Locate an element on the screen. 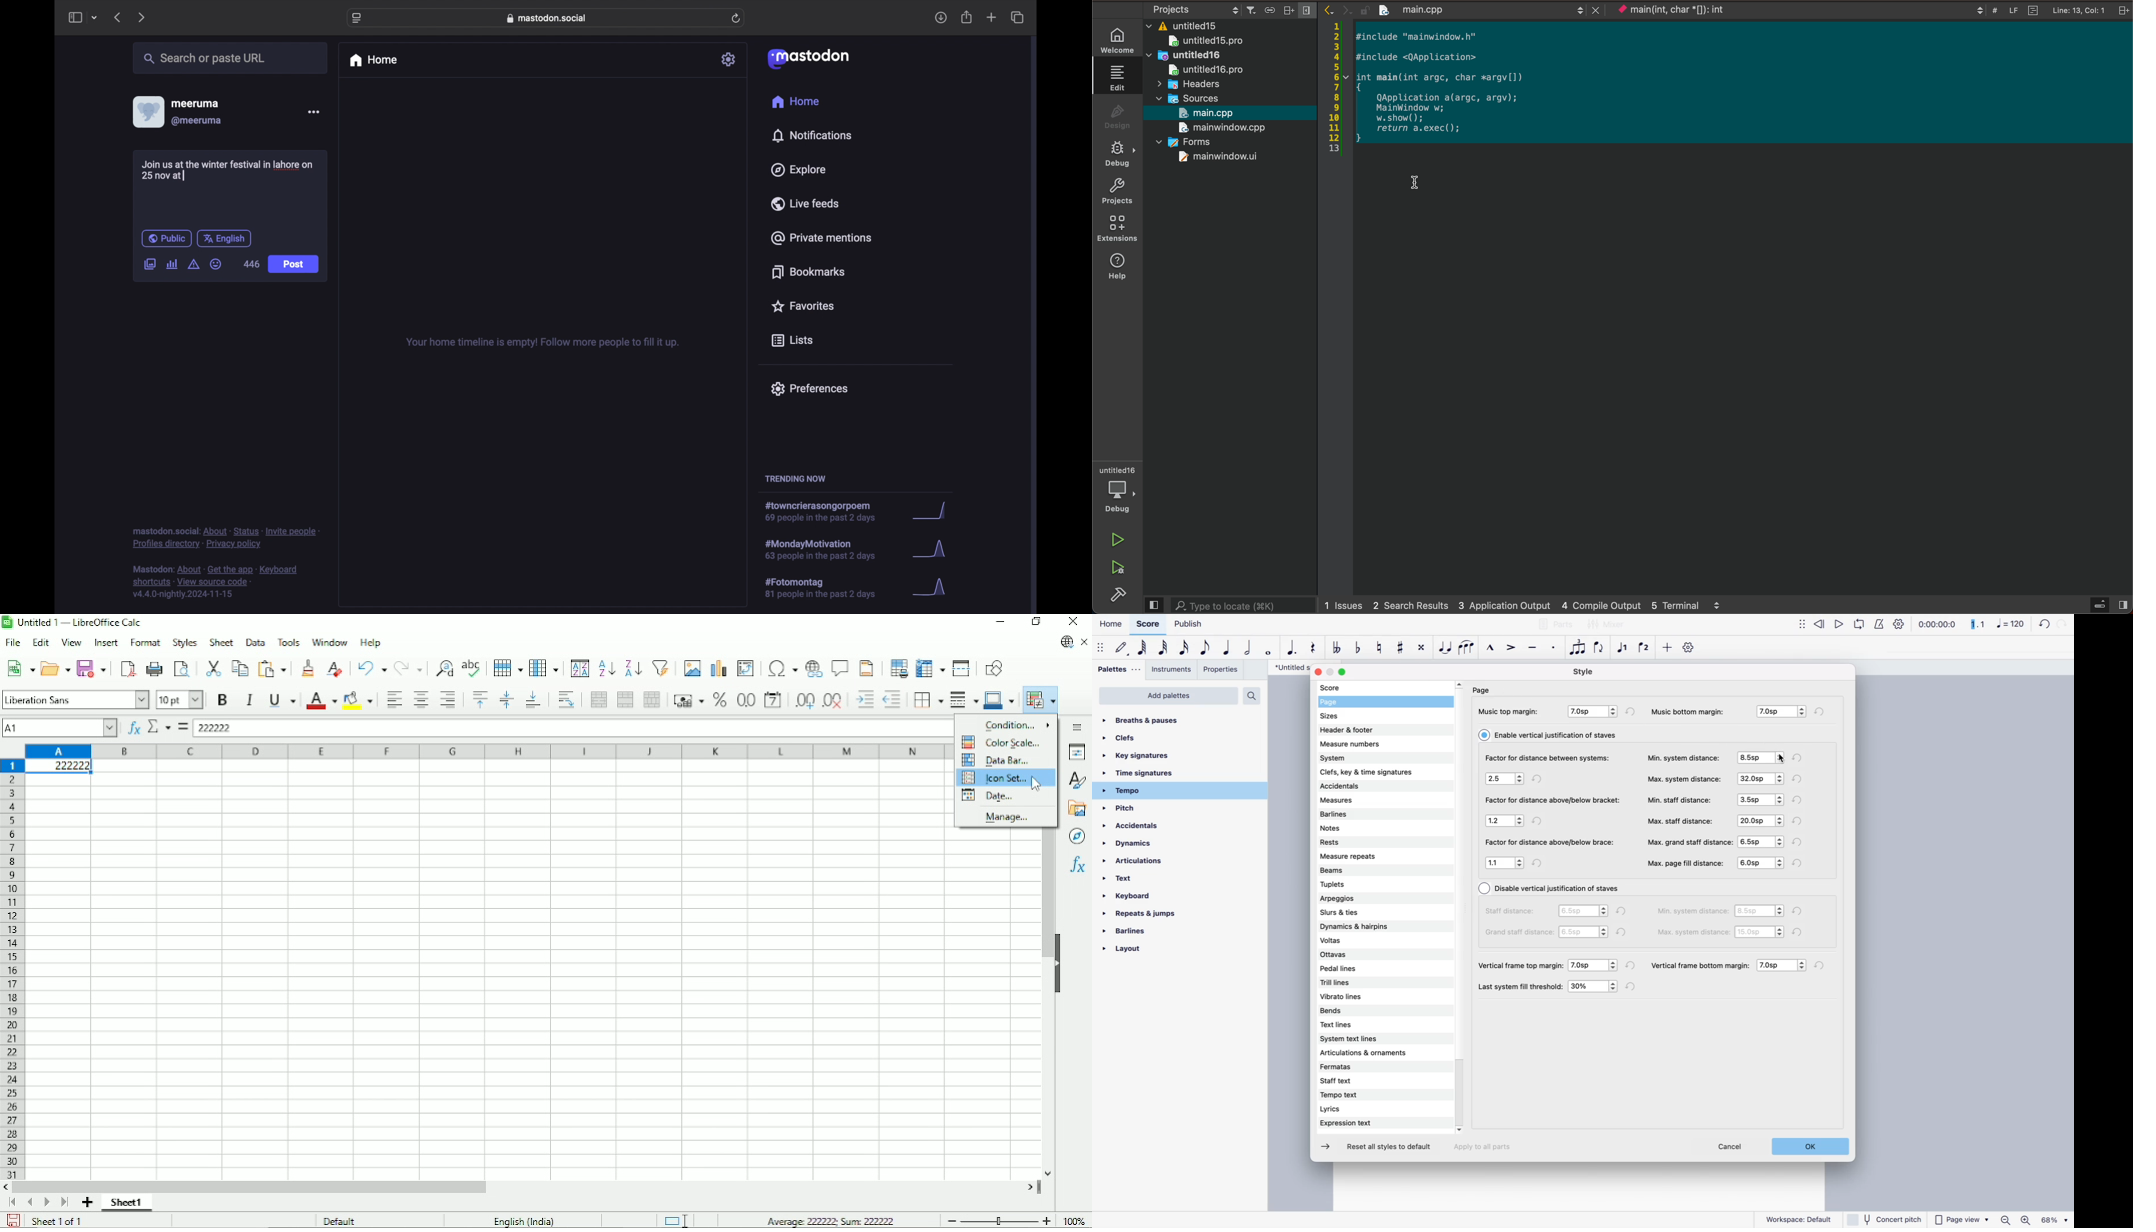 This screenshot has width=2156, height=1232. Copy is located at coordinates (239, 667).